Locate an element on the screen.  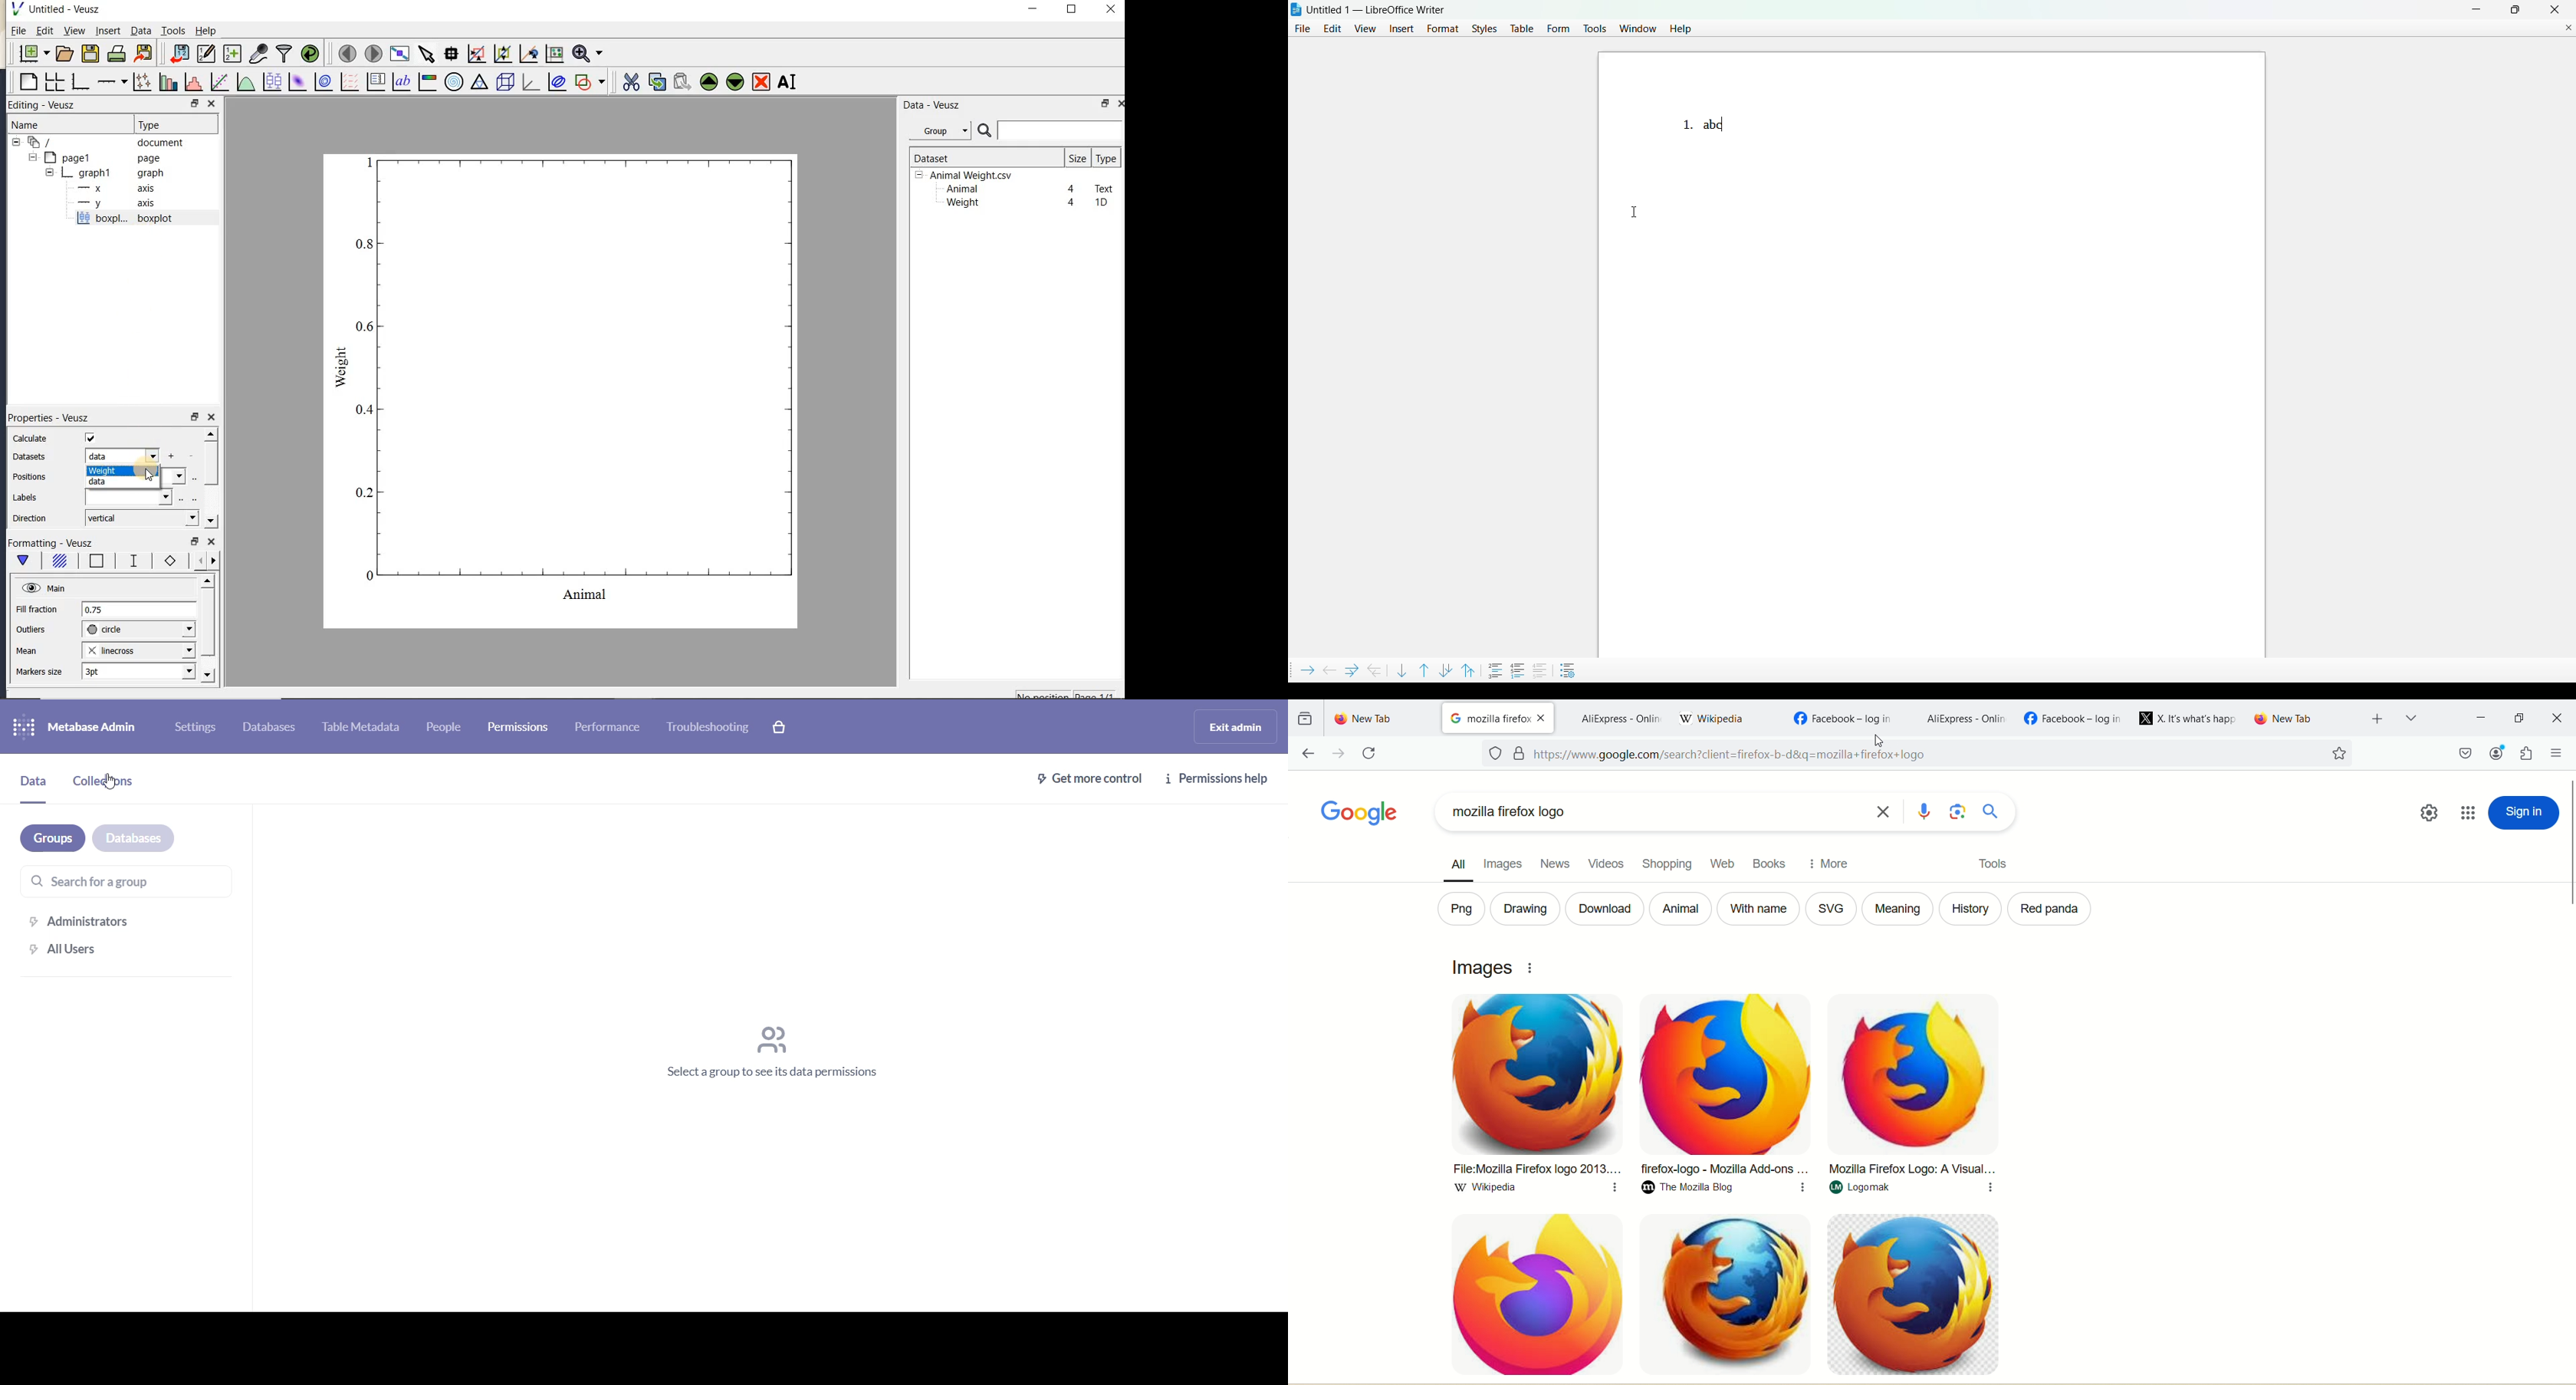
promote outline level with subpoints is located at coordinates (1375, 670).